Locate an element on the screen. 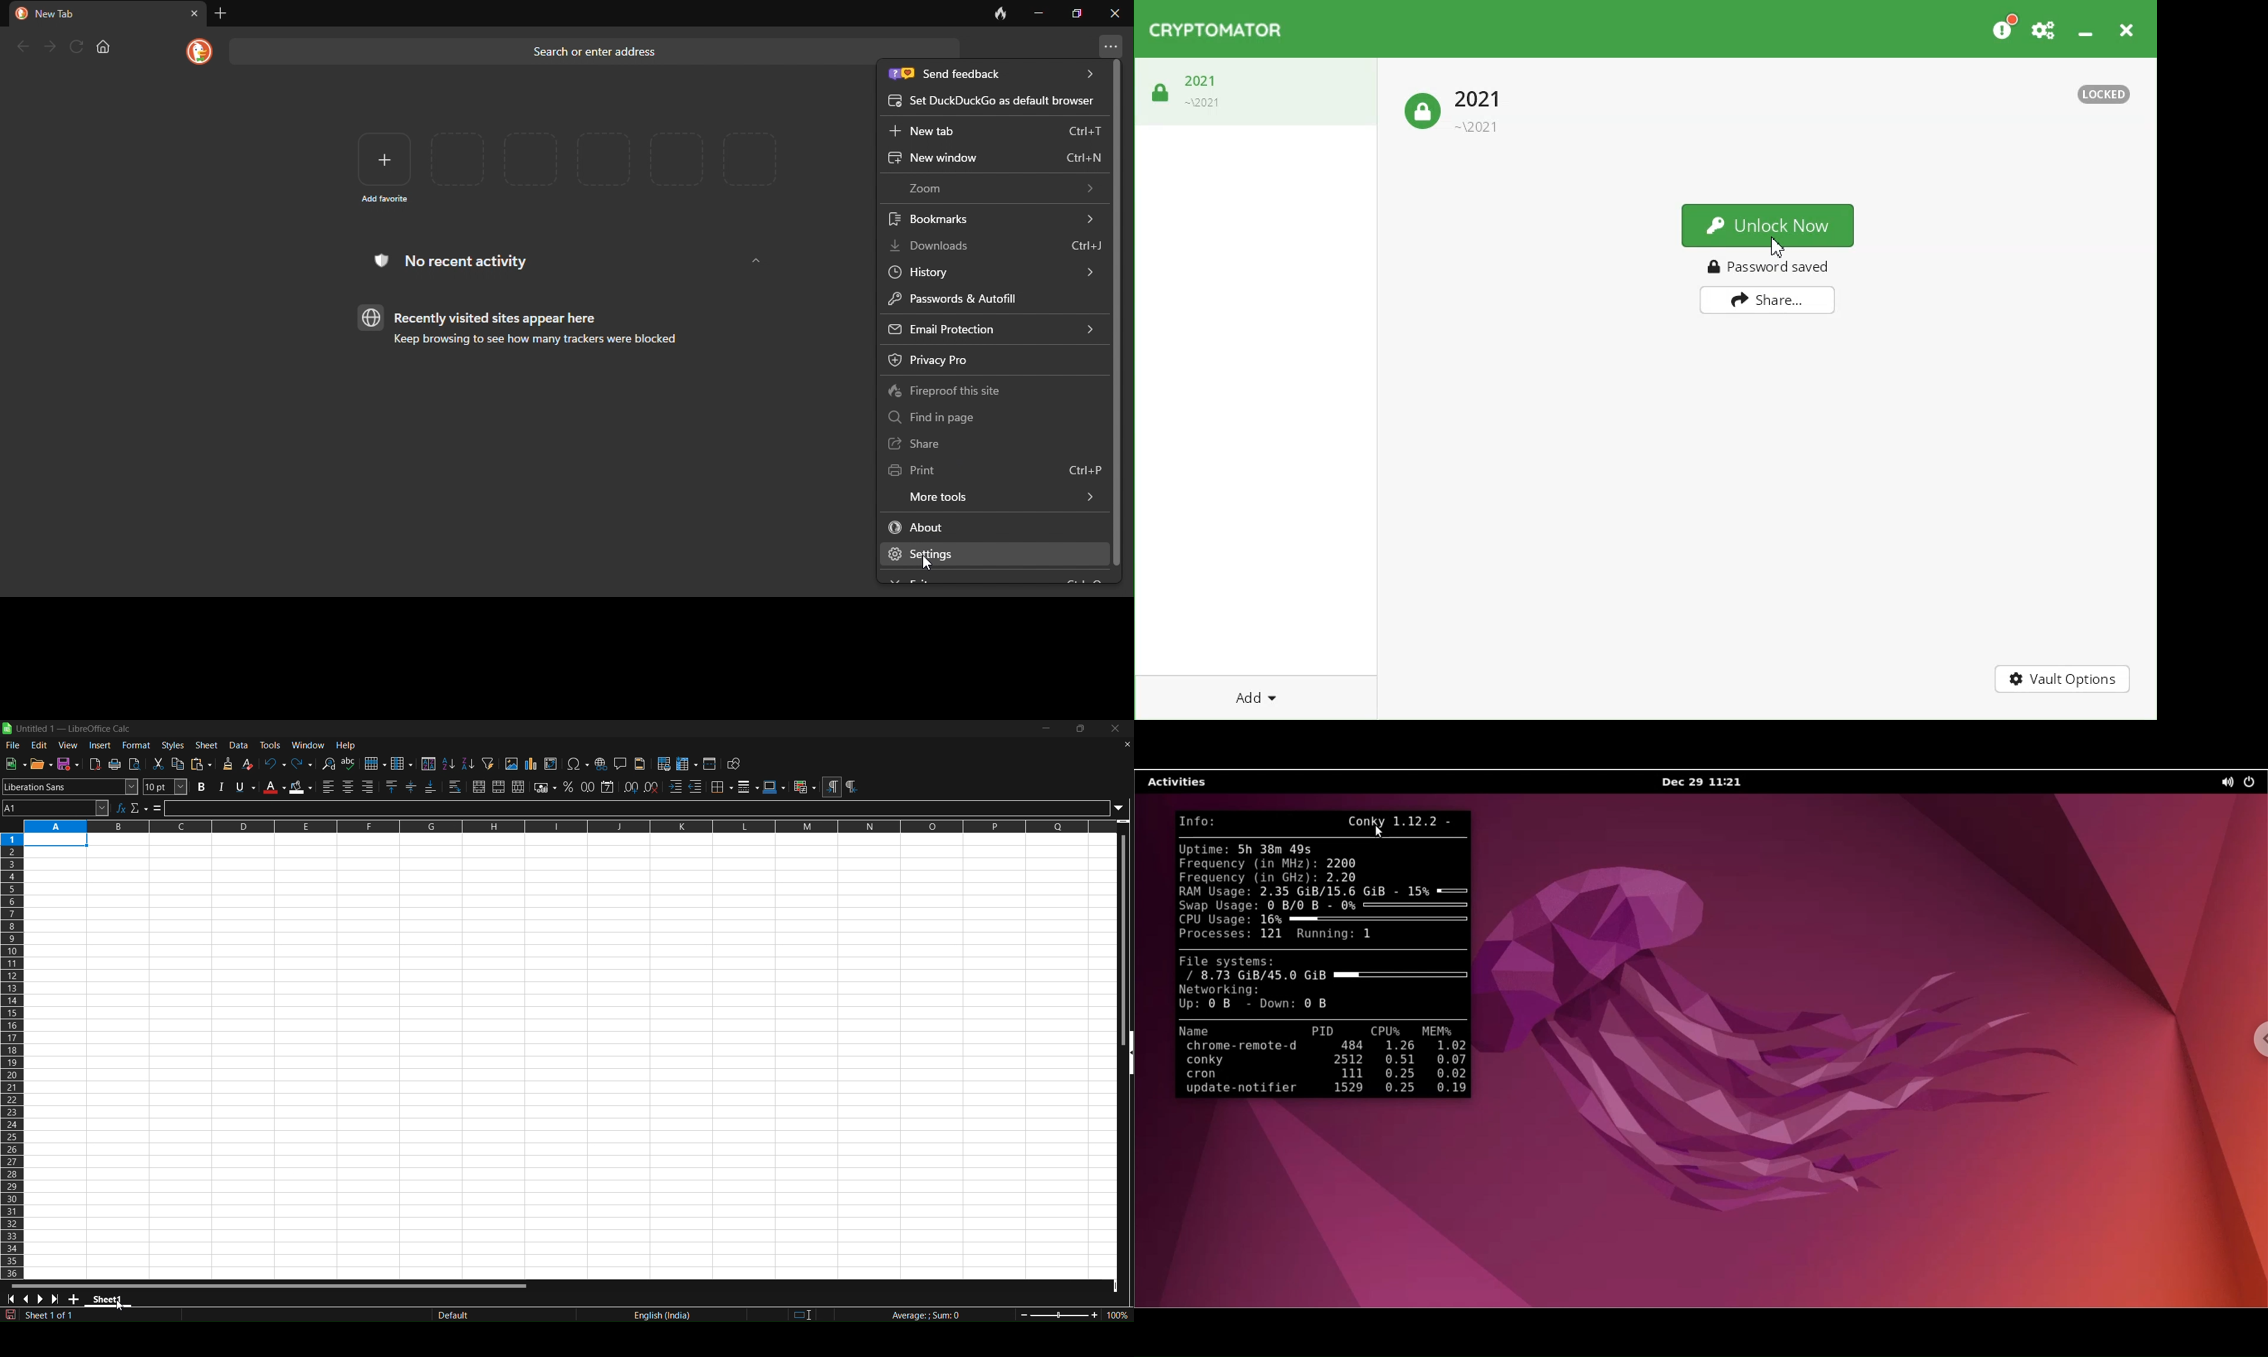  settings is located at coordinates (992, 555).